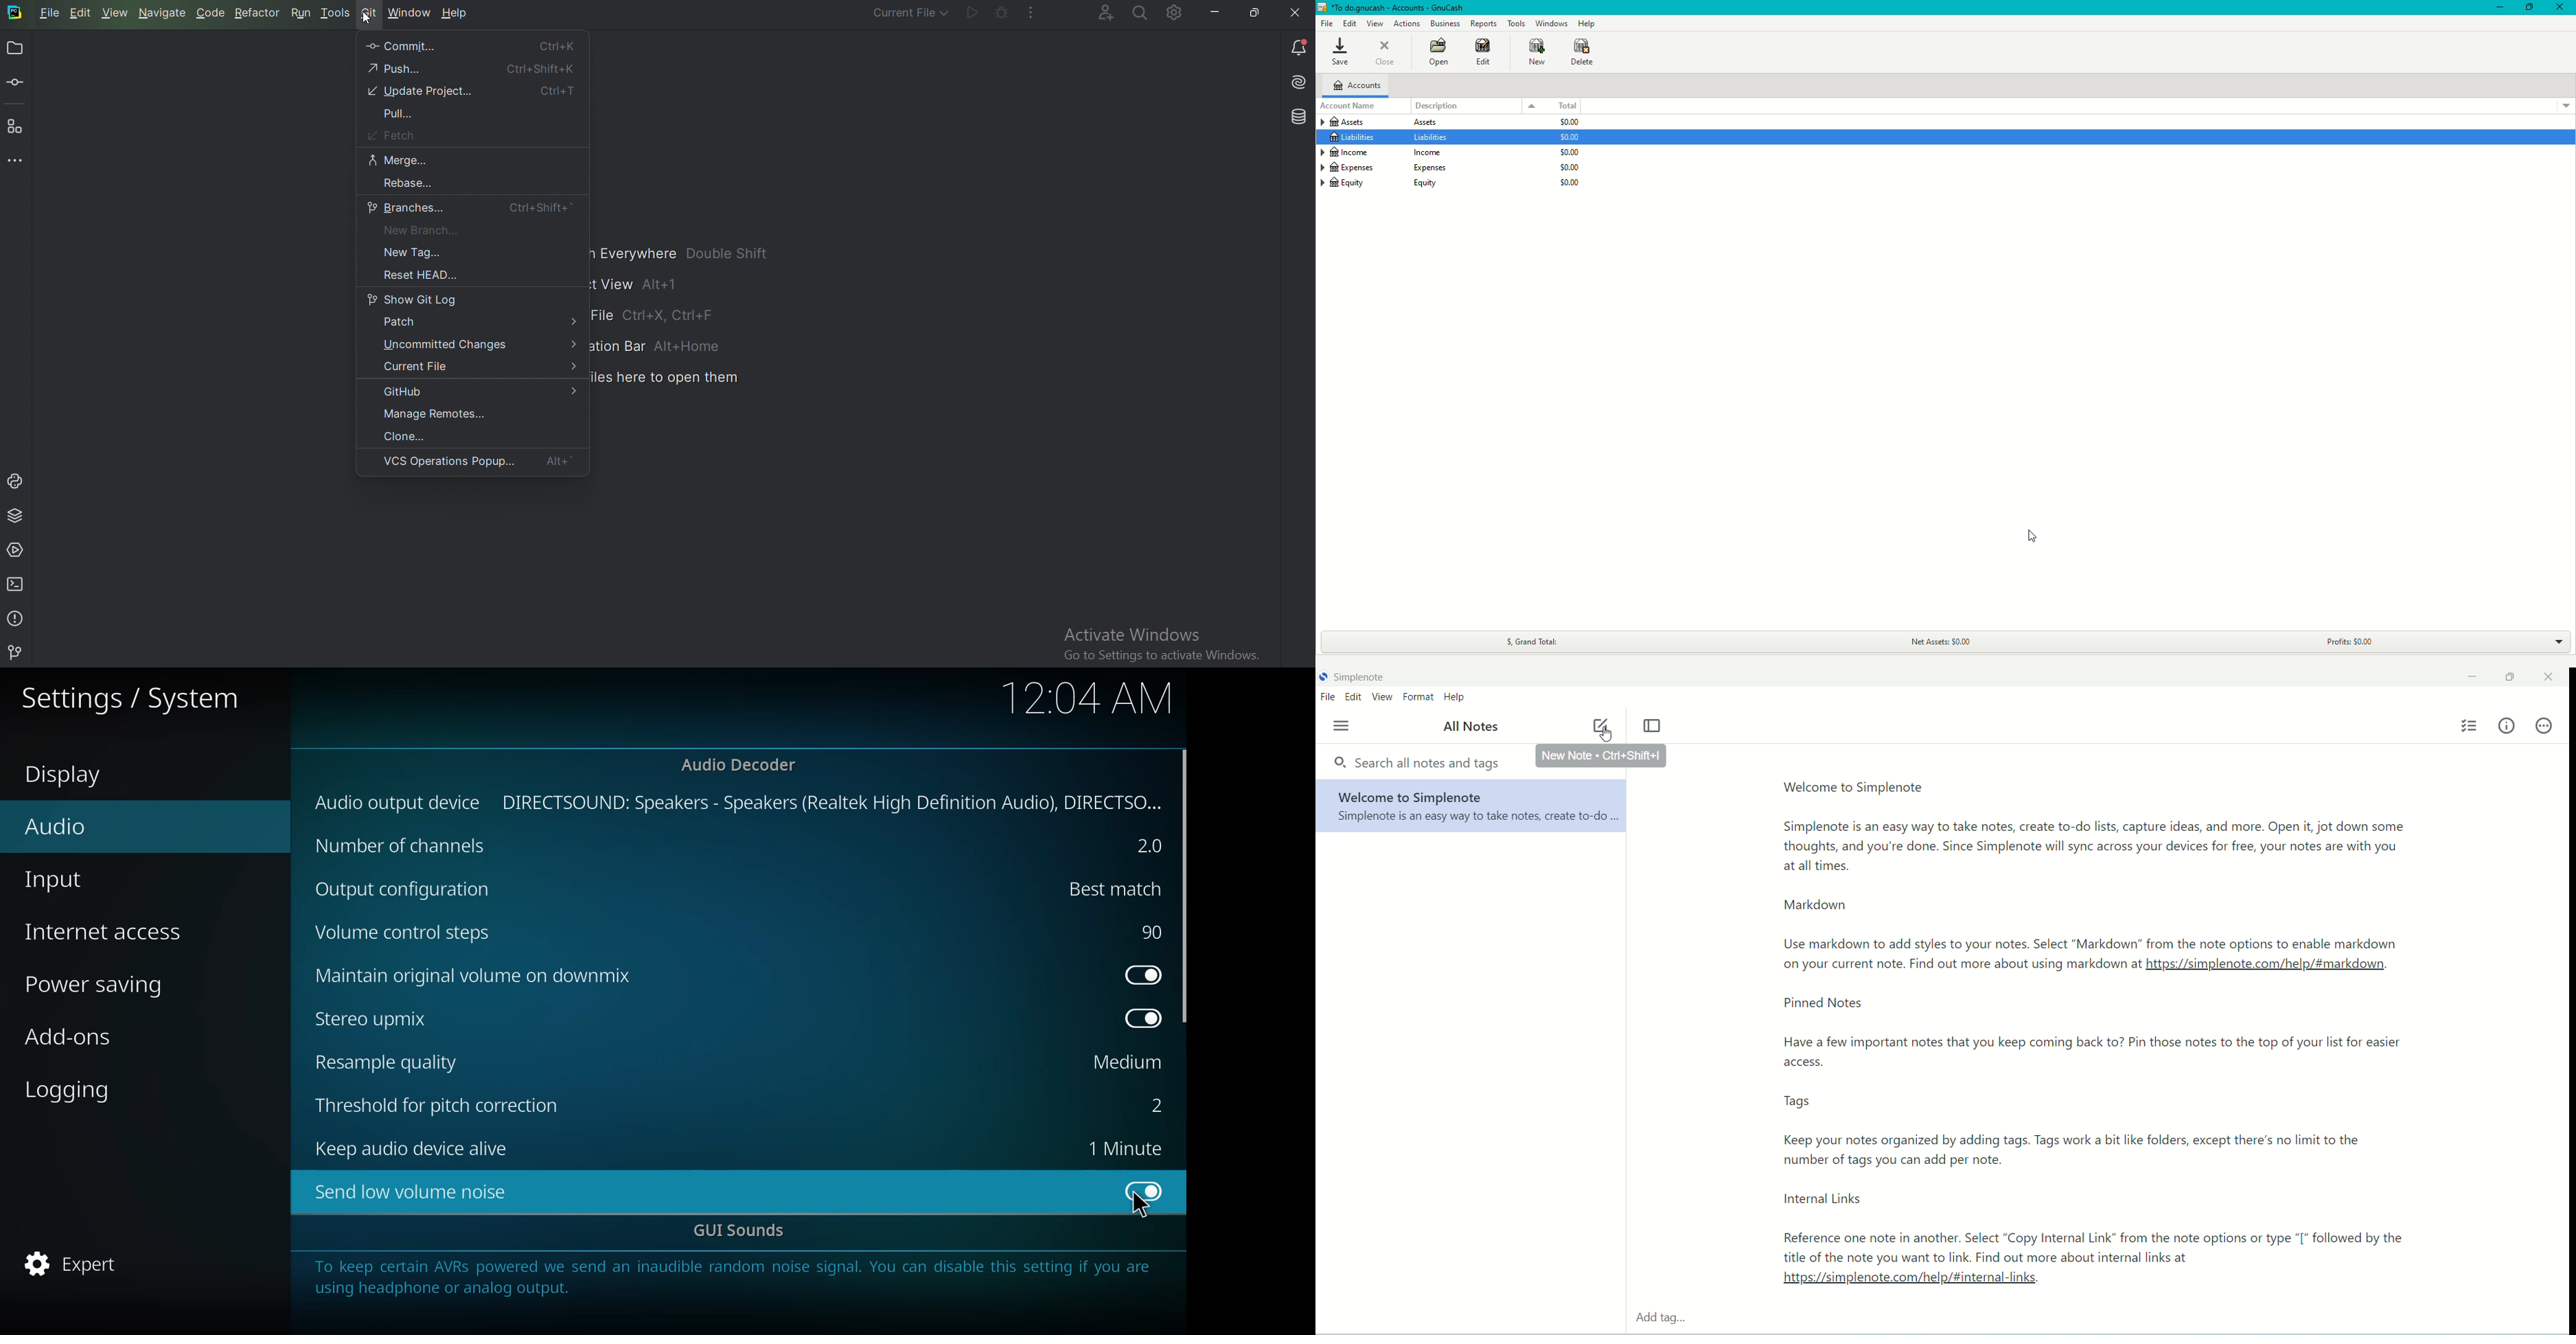 This screenshot has height=1344, width=2576. What do you see at coordinates (1124, 1148) in the screenshot?
I see `1` at bounding box center [1124, 1148].